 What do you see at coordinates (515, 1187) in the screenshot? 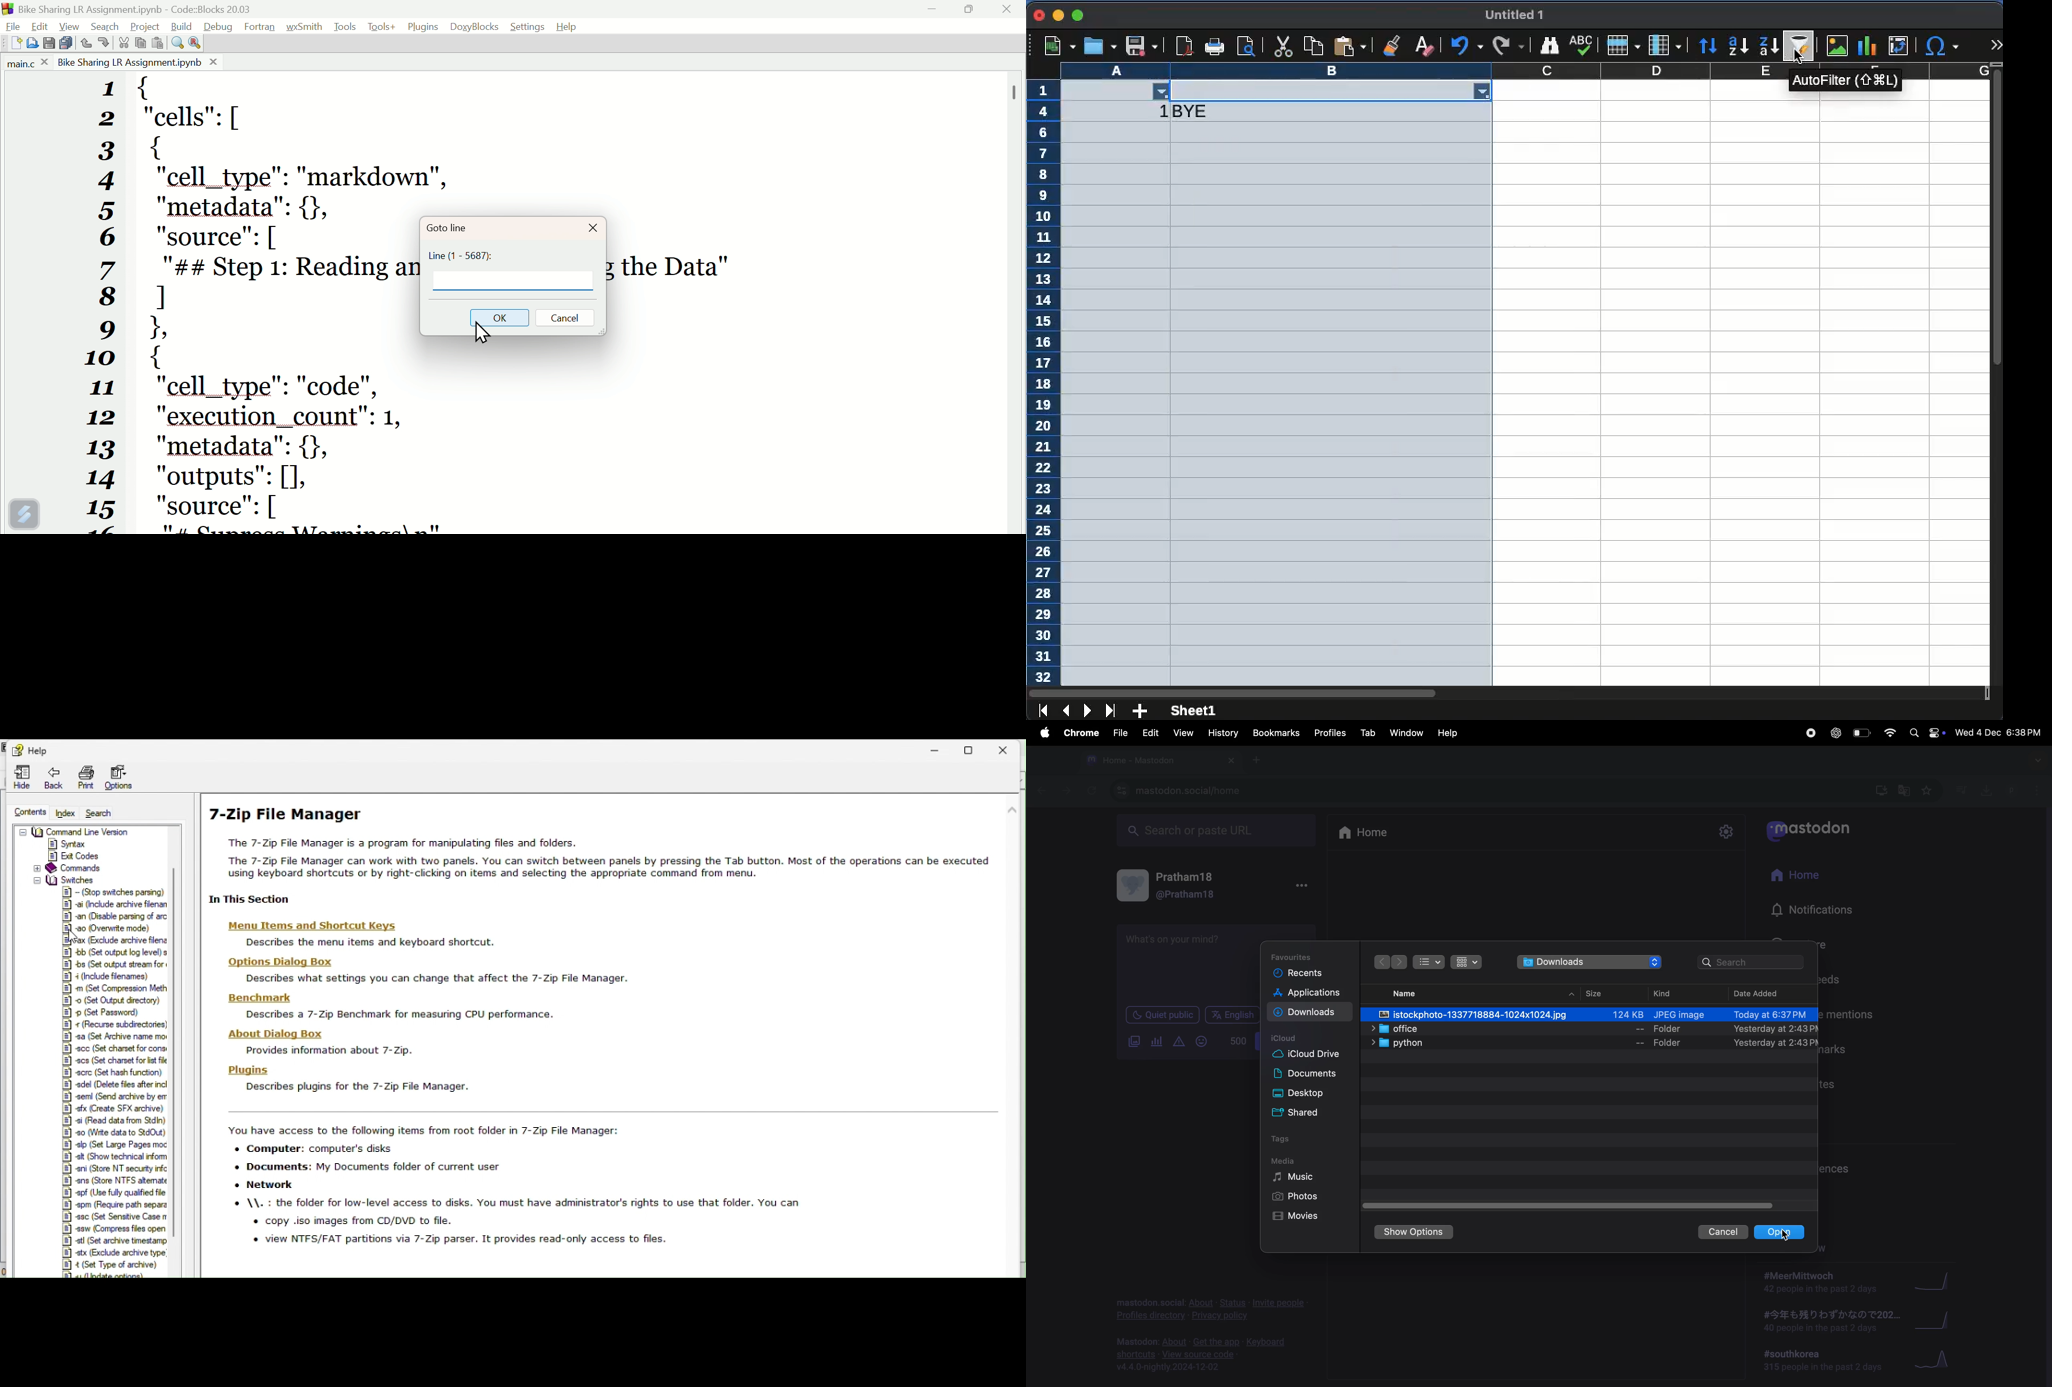
I see `You have access to the following items from root folder in 7-Zip File Manager:
+ Computer: computer's disks
+ Documents: My Documents folder of current user
* Network
© \\. : the folder for low-level access to disks. You must have administrator's rights to use that folder. You can
+ copy iso images from CD/DVD to file.
« view NTFS/FAT partitions via 7-Zip parser. It provides read-only access to files.` at bounding box center [515, 1187].